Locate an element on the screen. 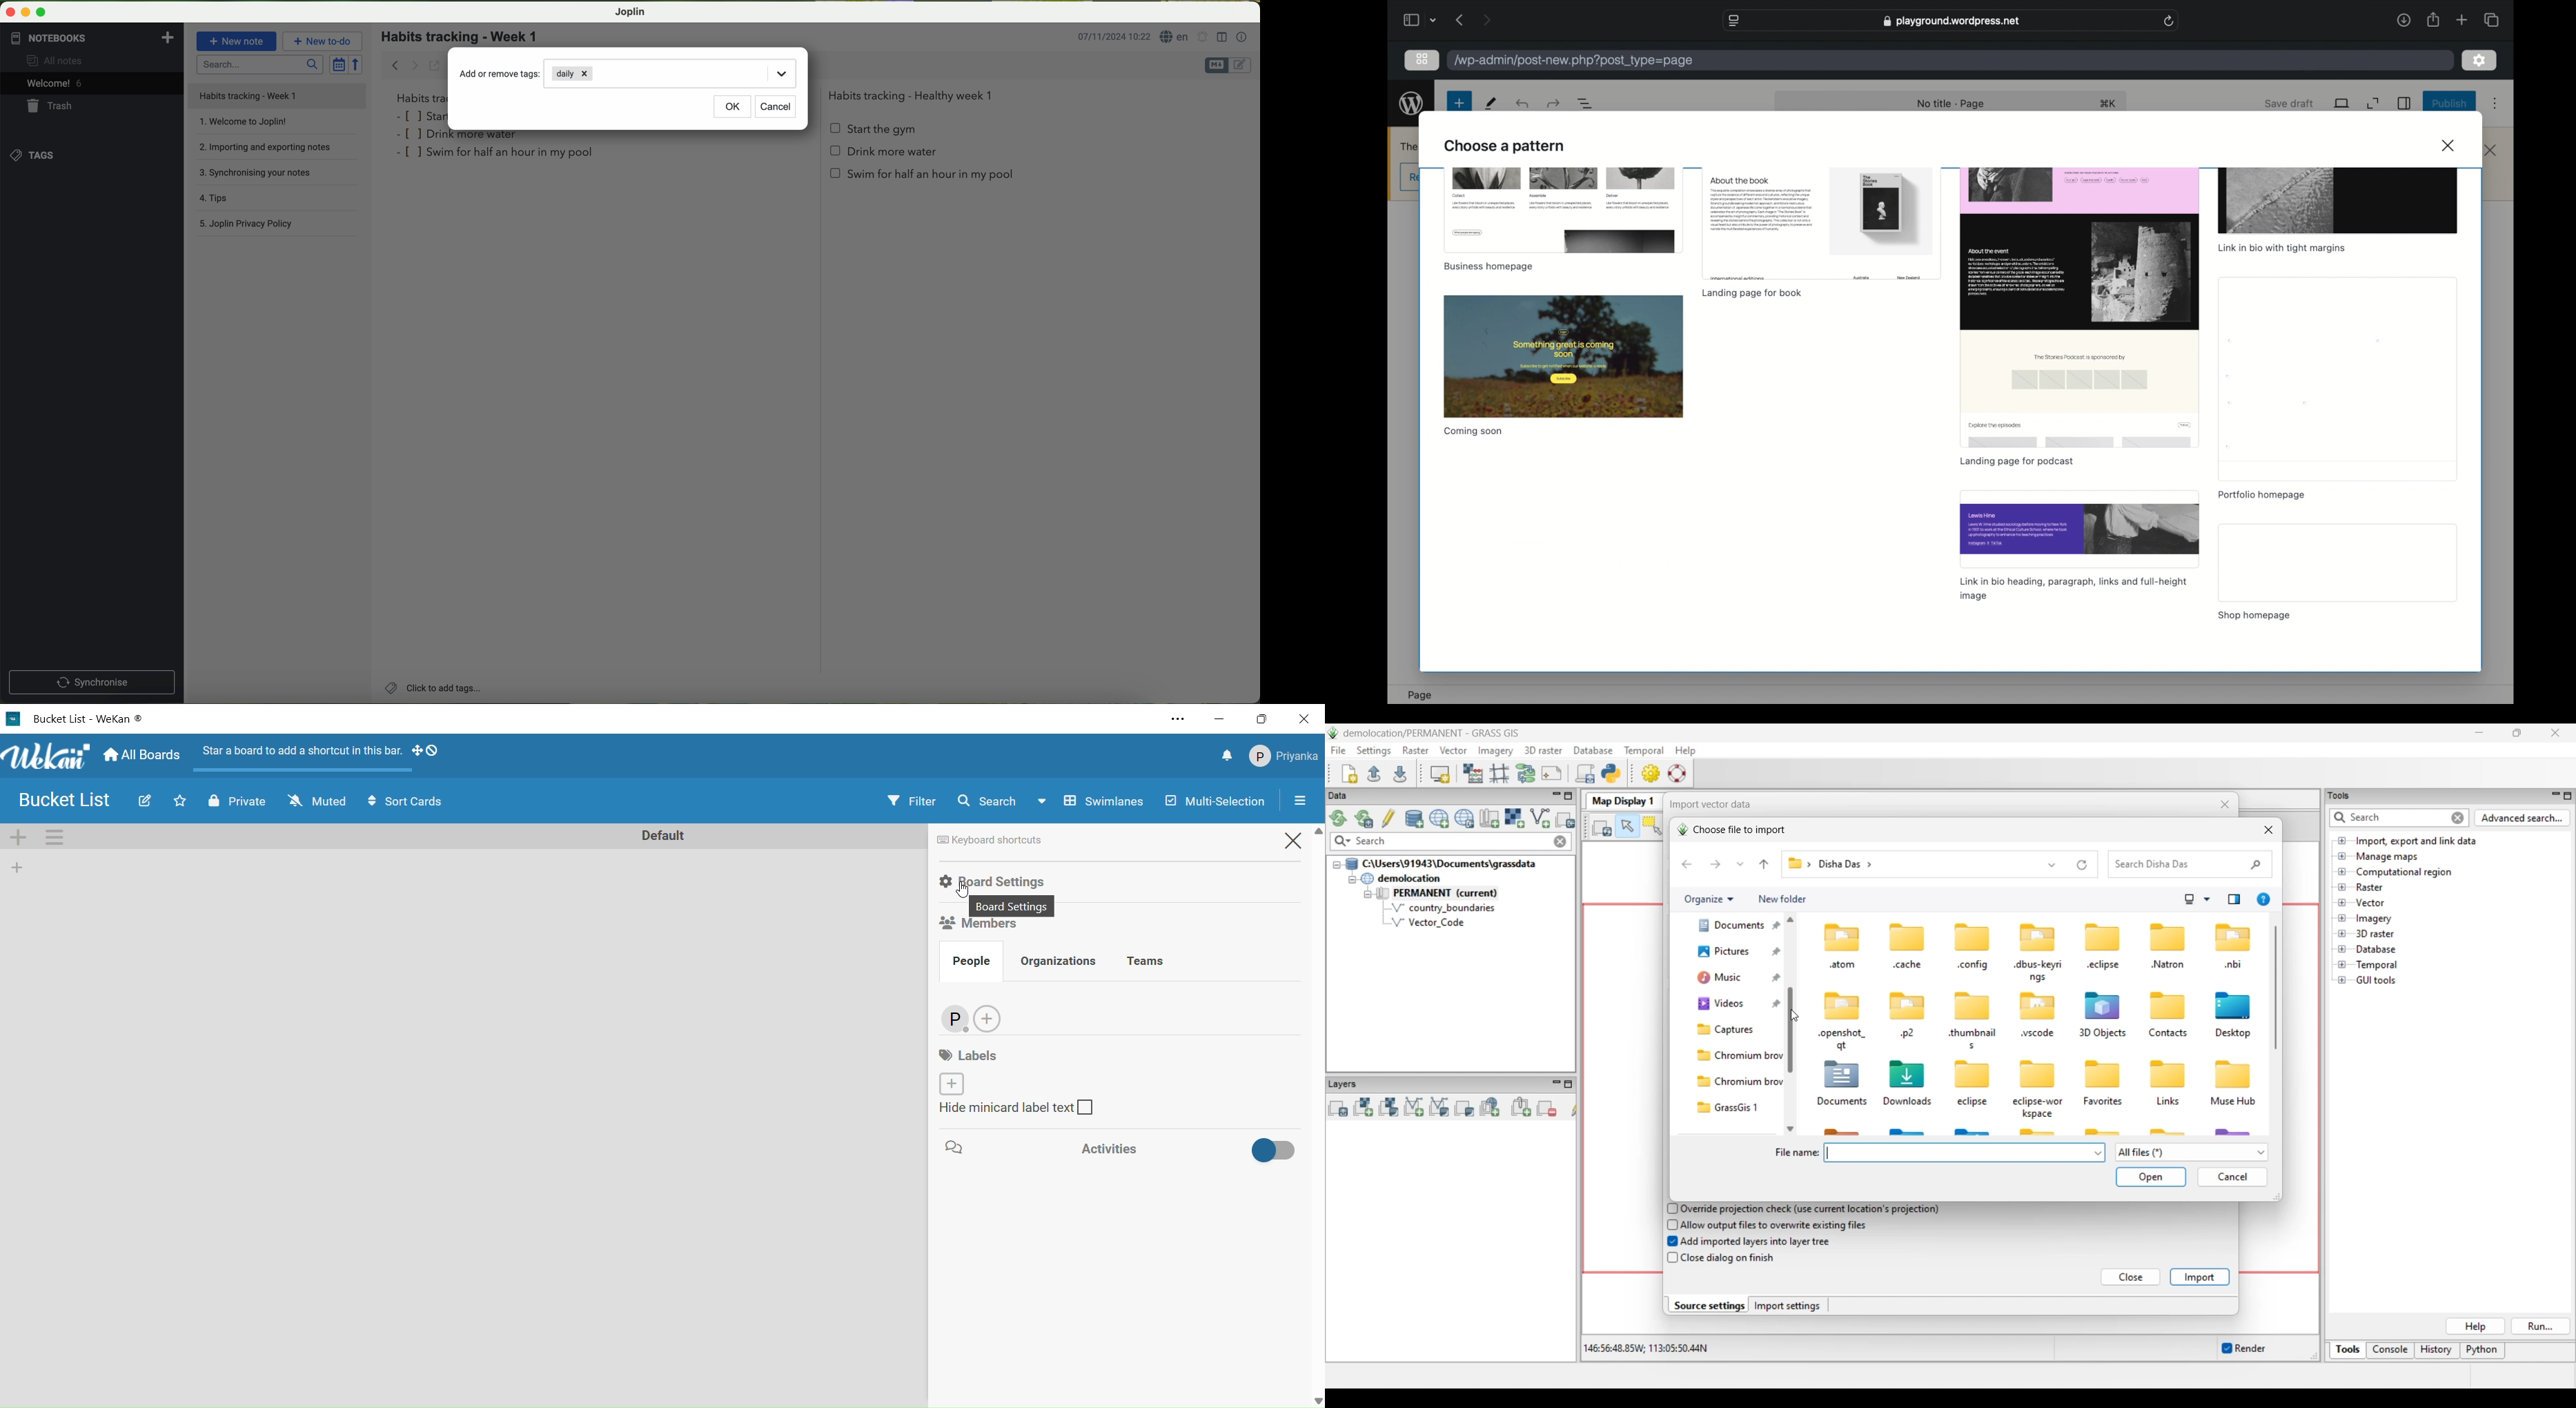  preview is located at coordinates (2337, 379).